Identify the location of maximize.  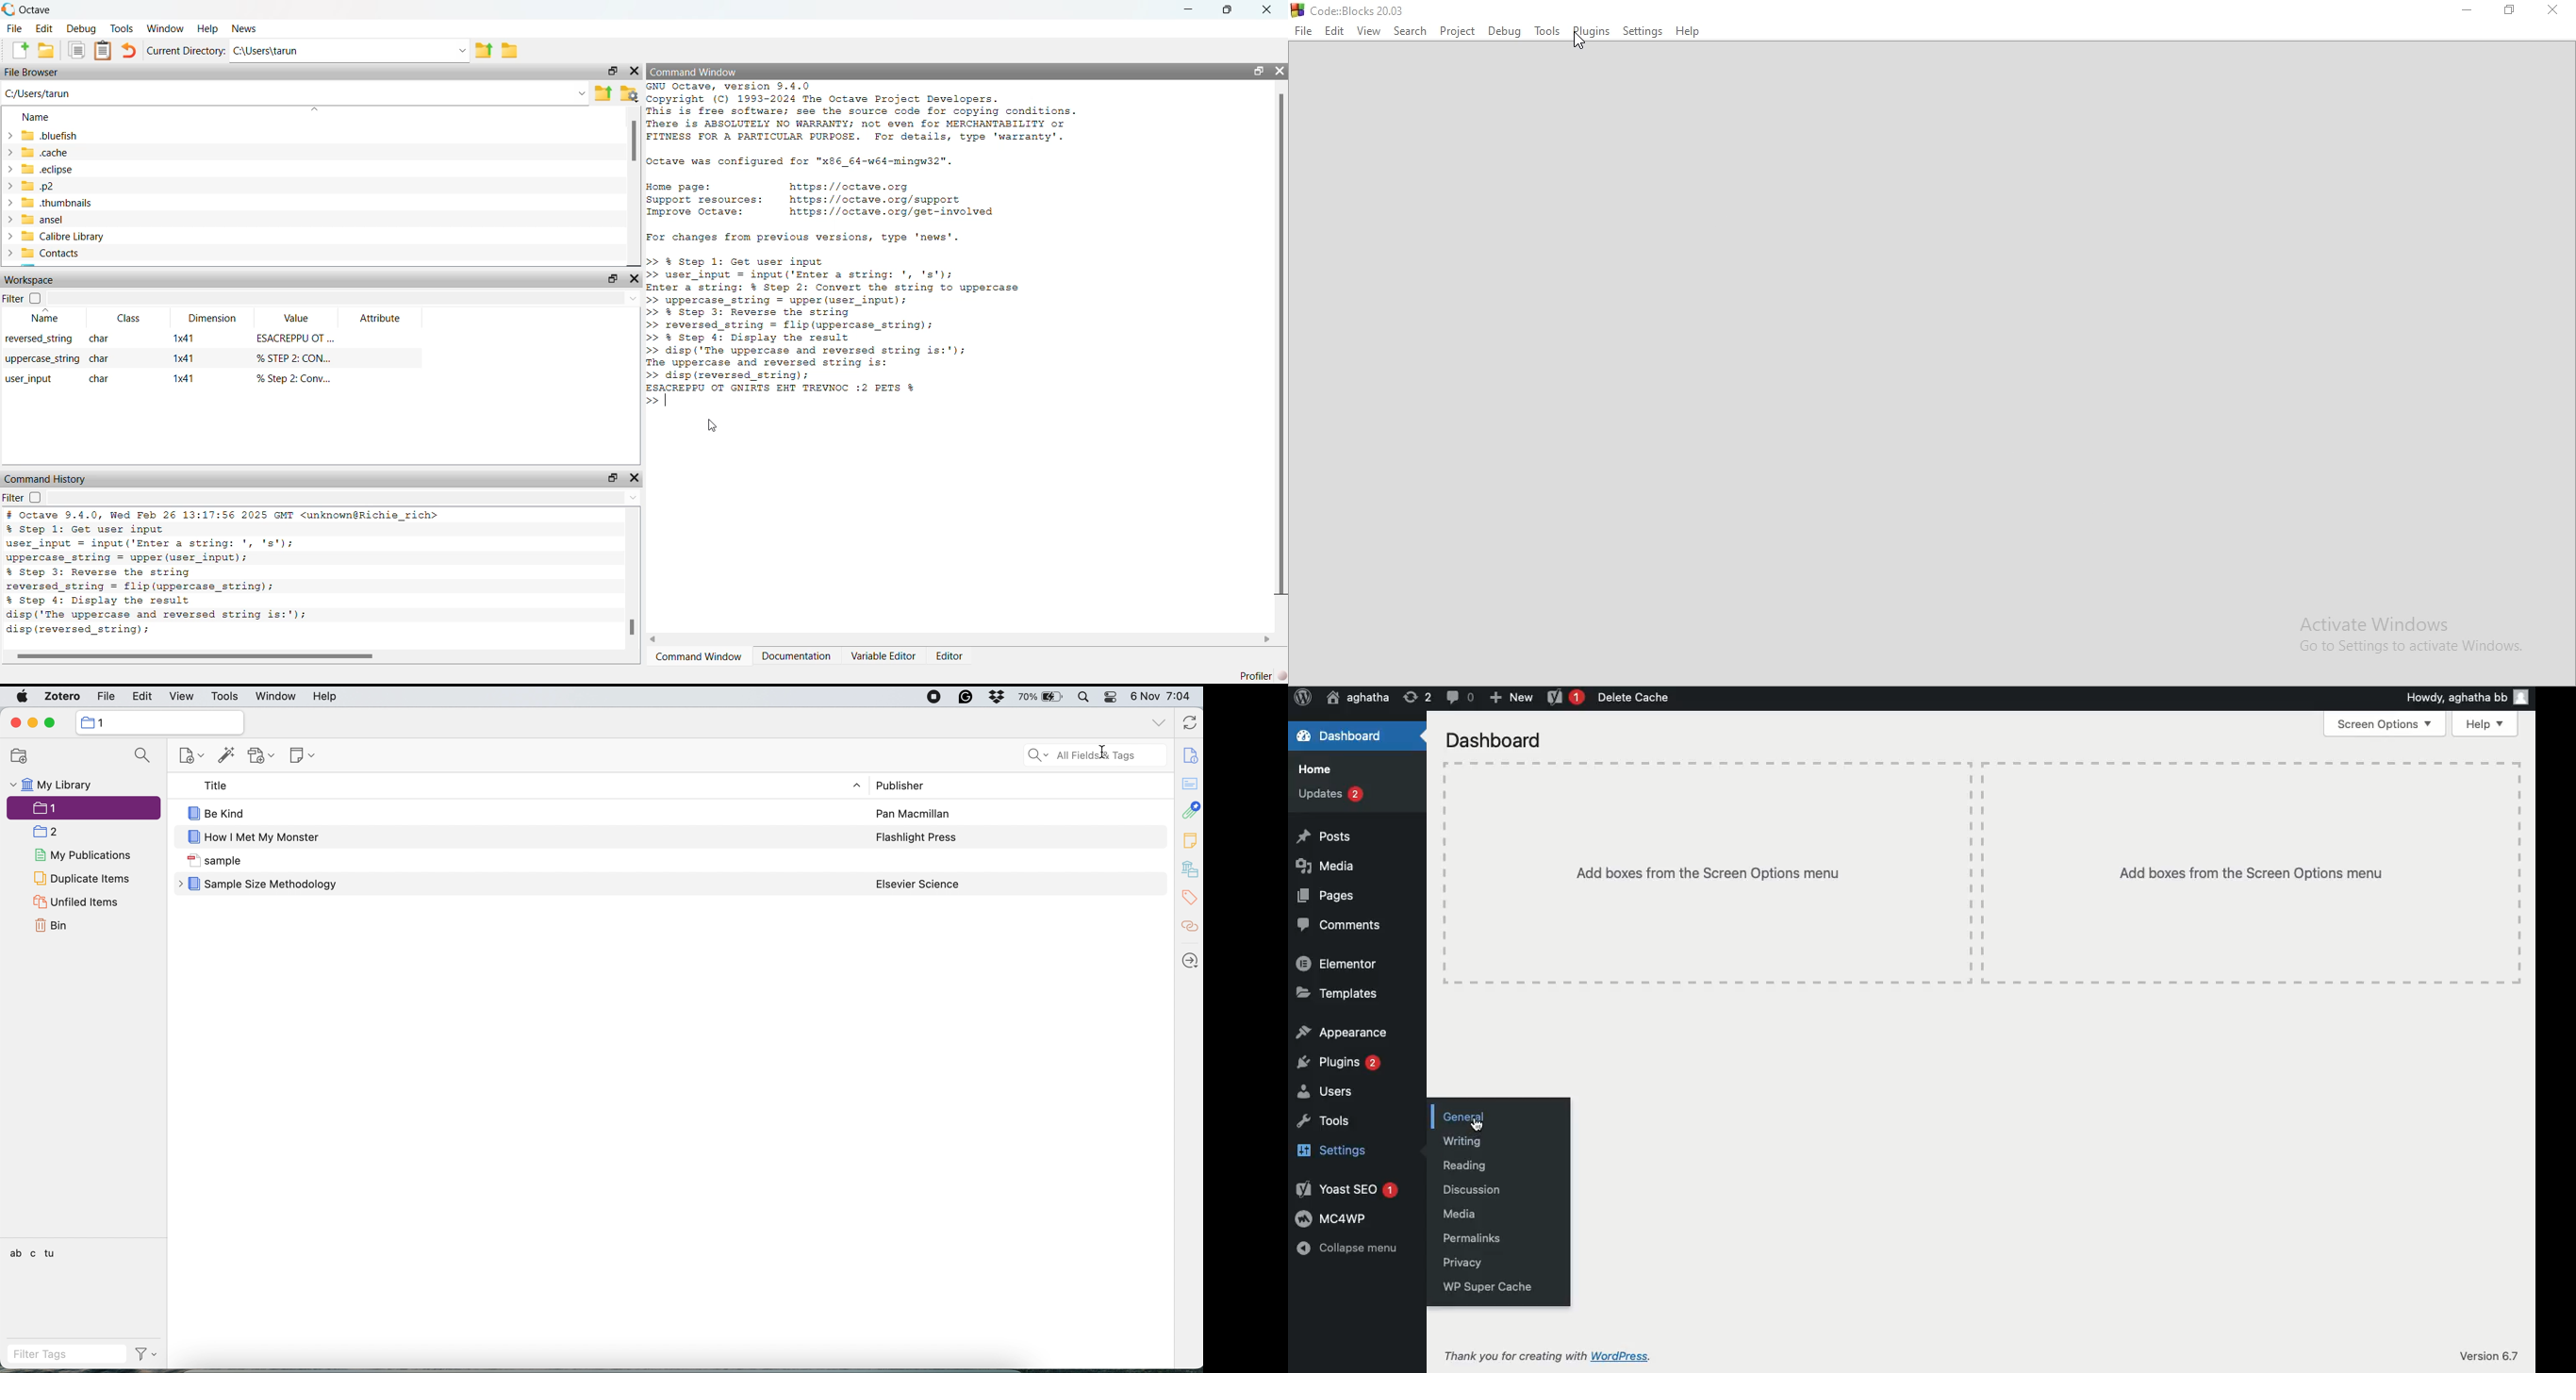
(2509, 9).